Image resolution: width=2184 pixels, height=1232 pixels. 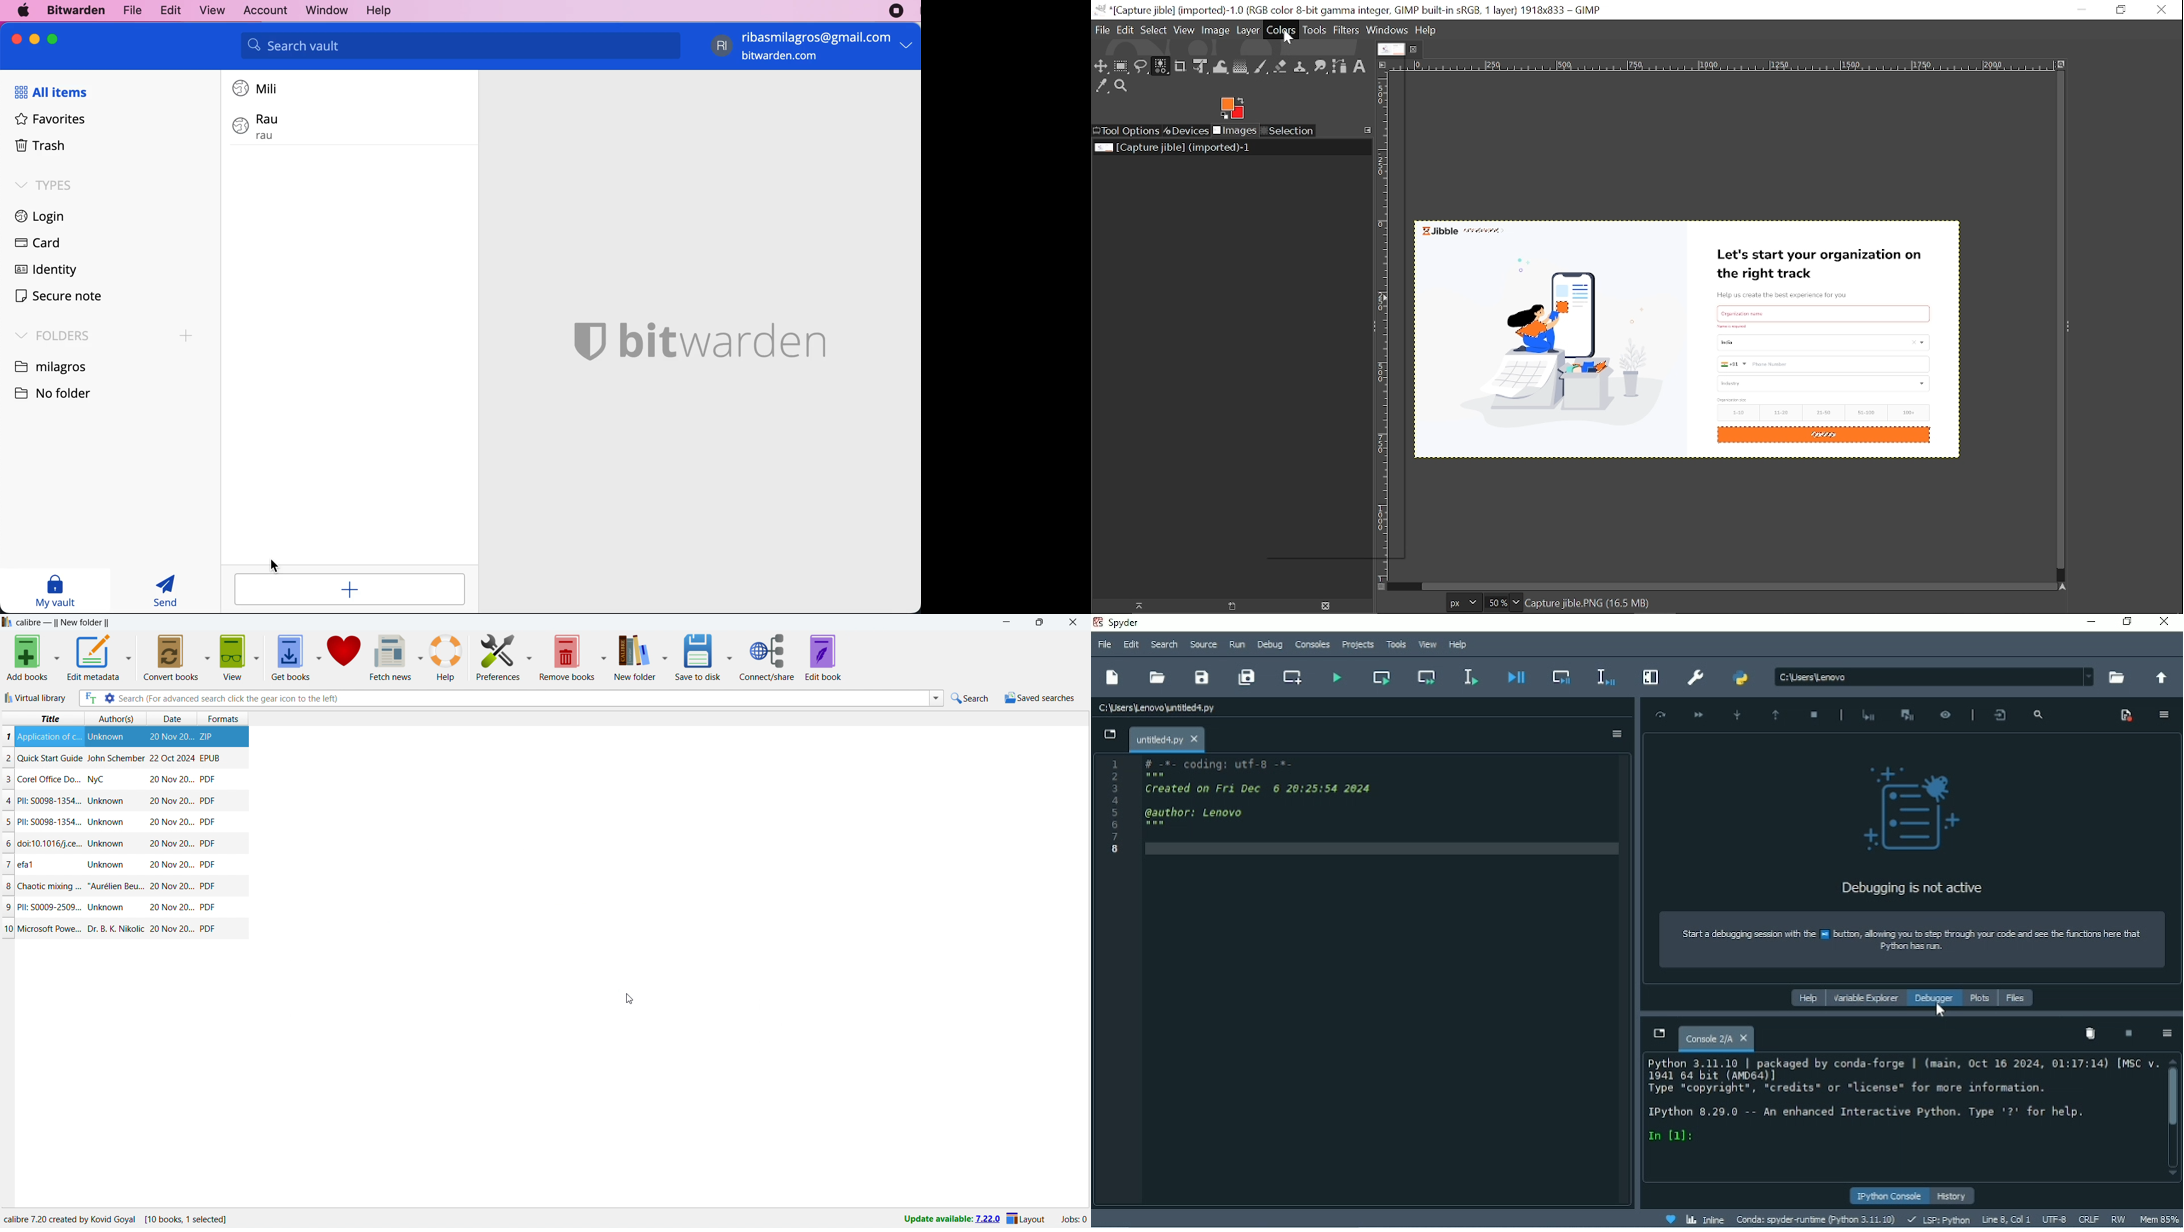 I want to click on Console, so click(x=1713, y=1040).